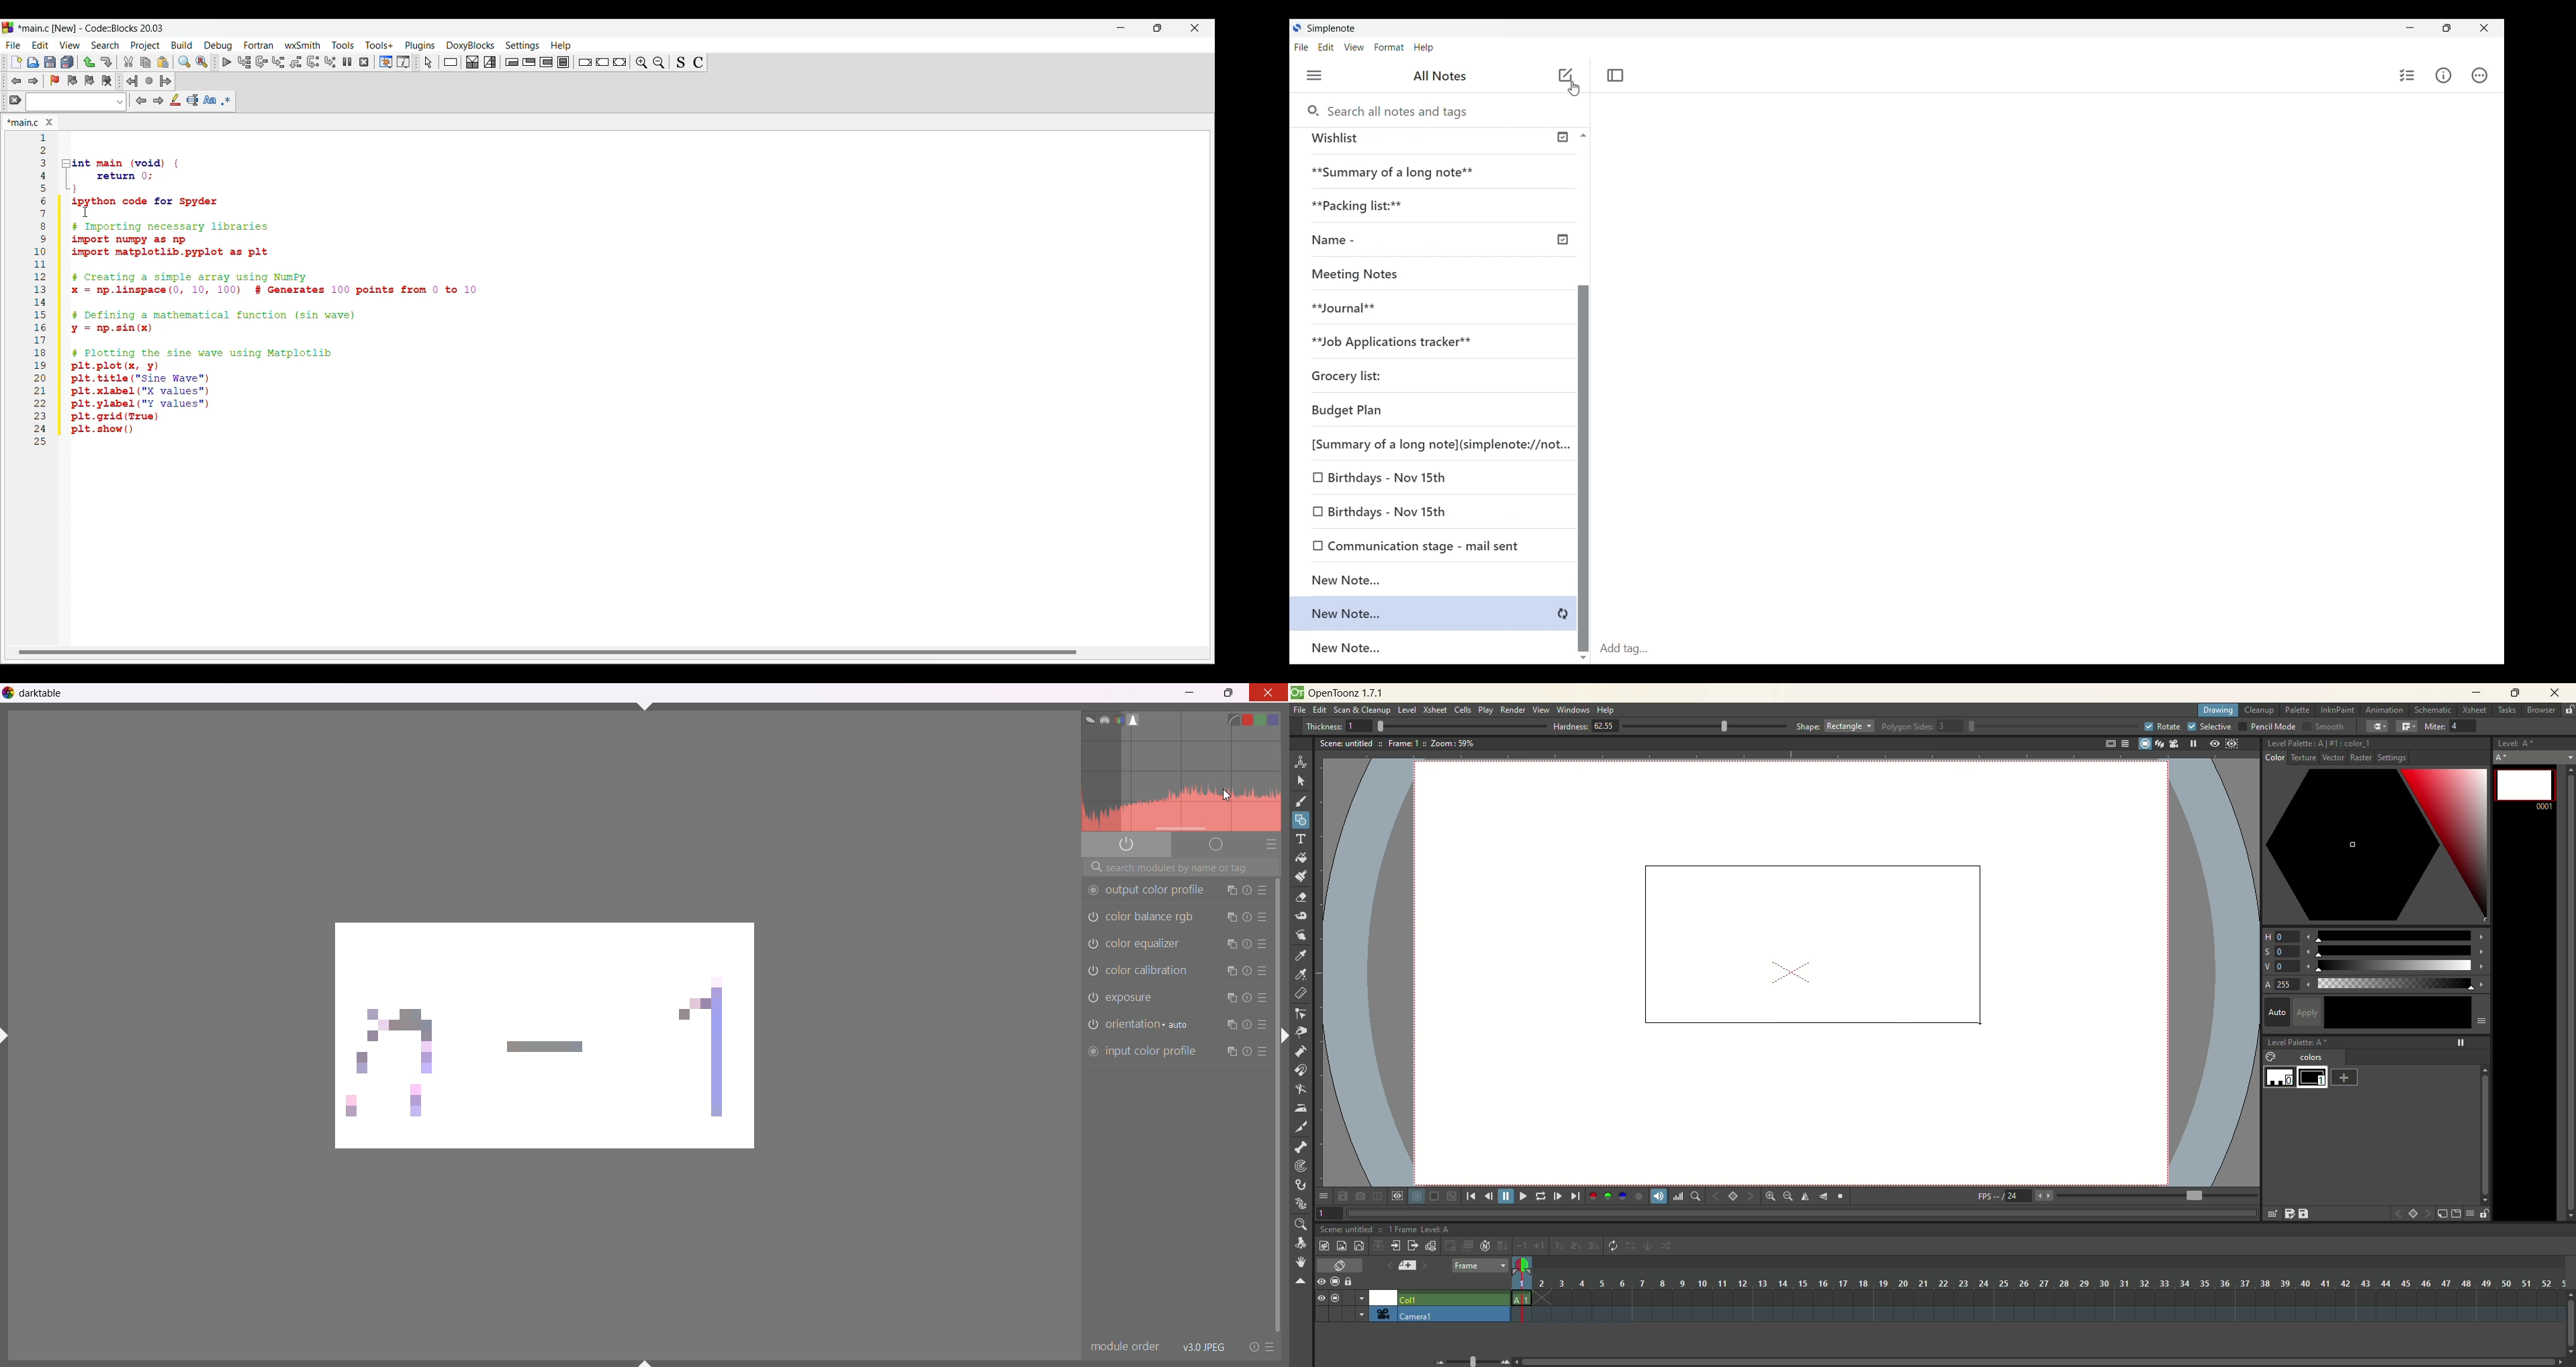 Image resolution: width=2576 pixels, height=1372 pixels. I want to click on DoxyBlocks menu, so click(470, 46).